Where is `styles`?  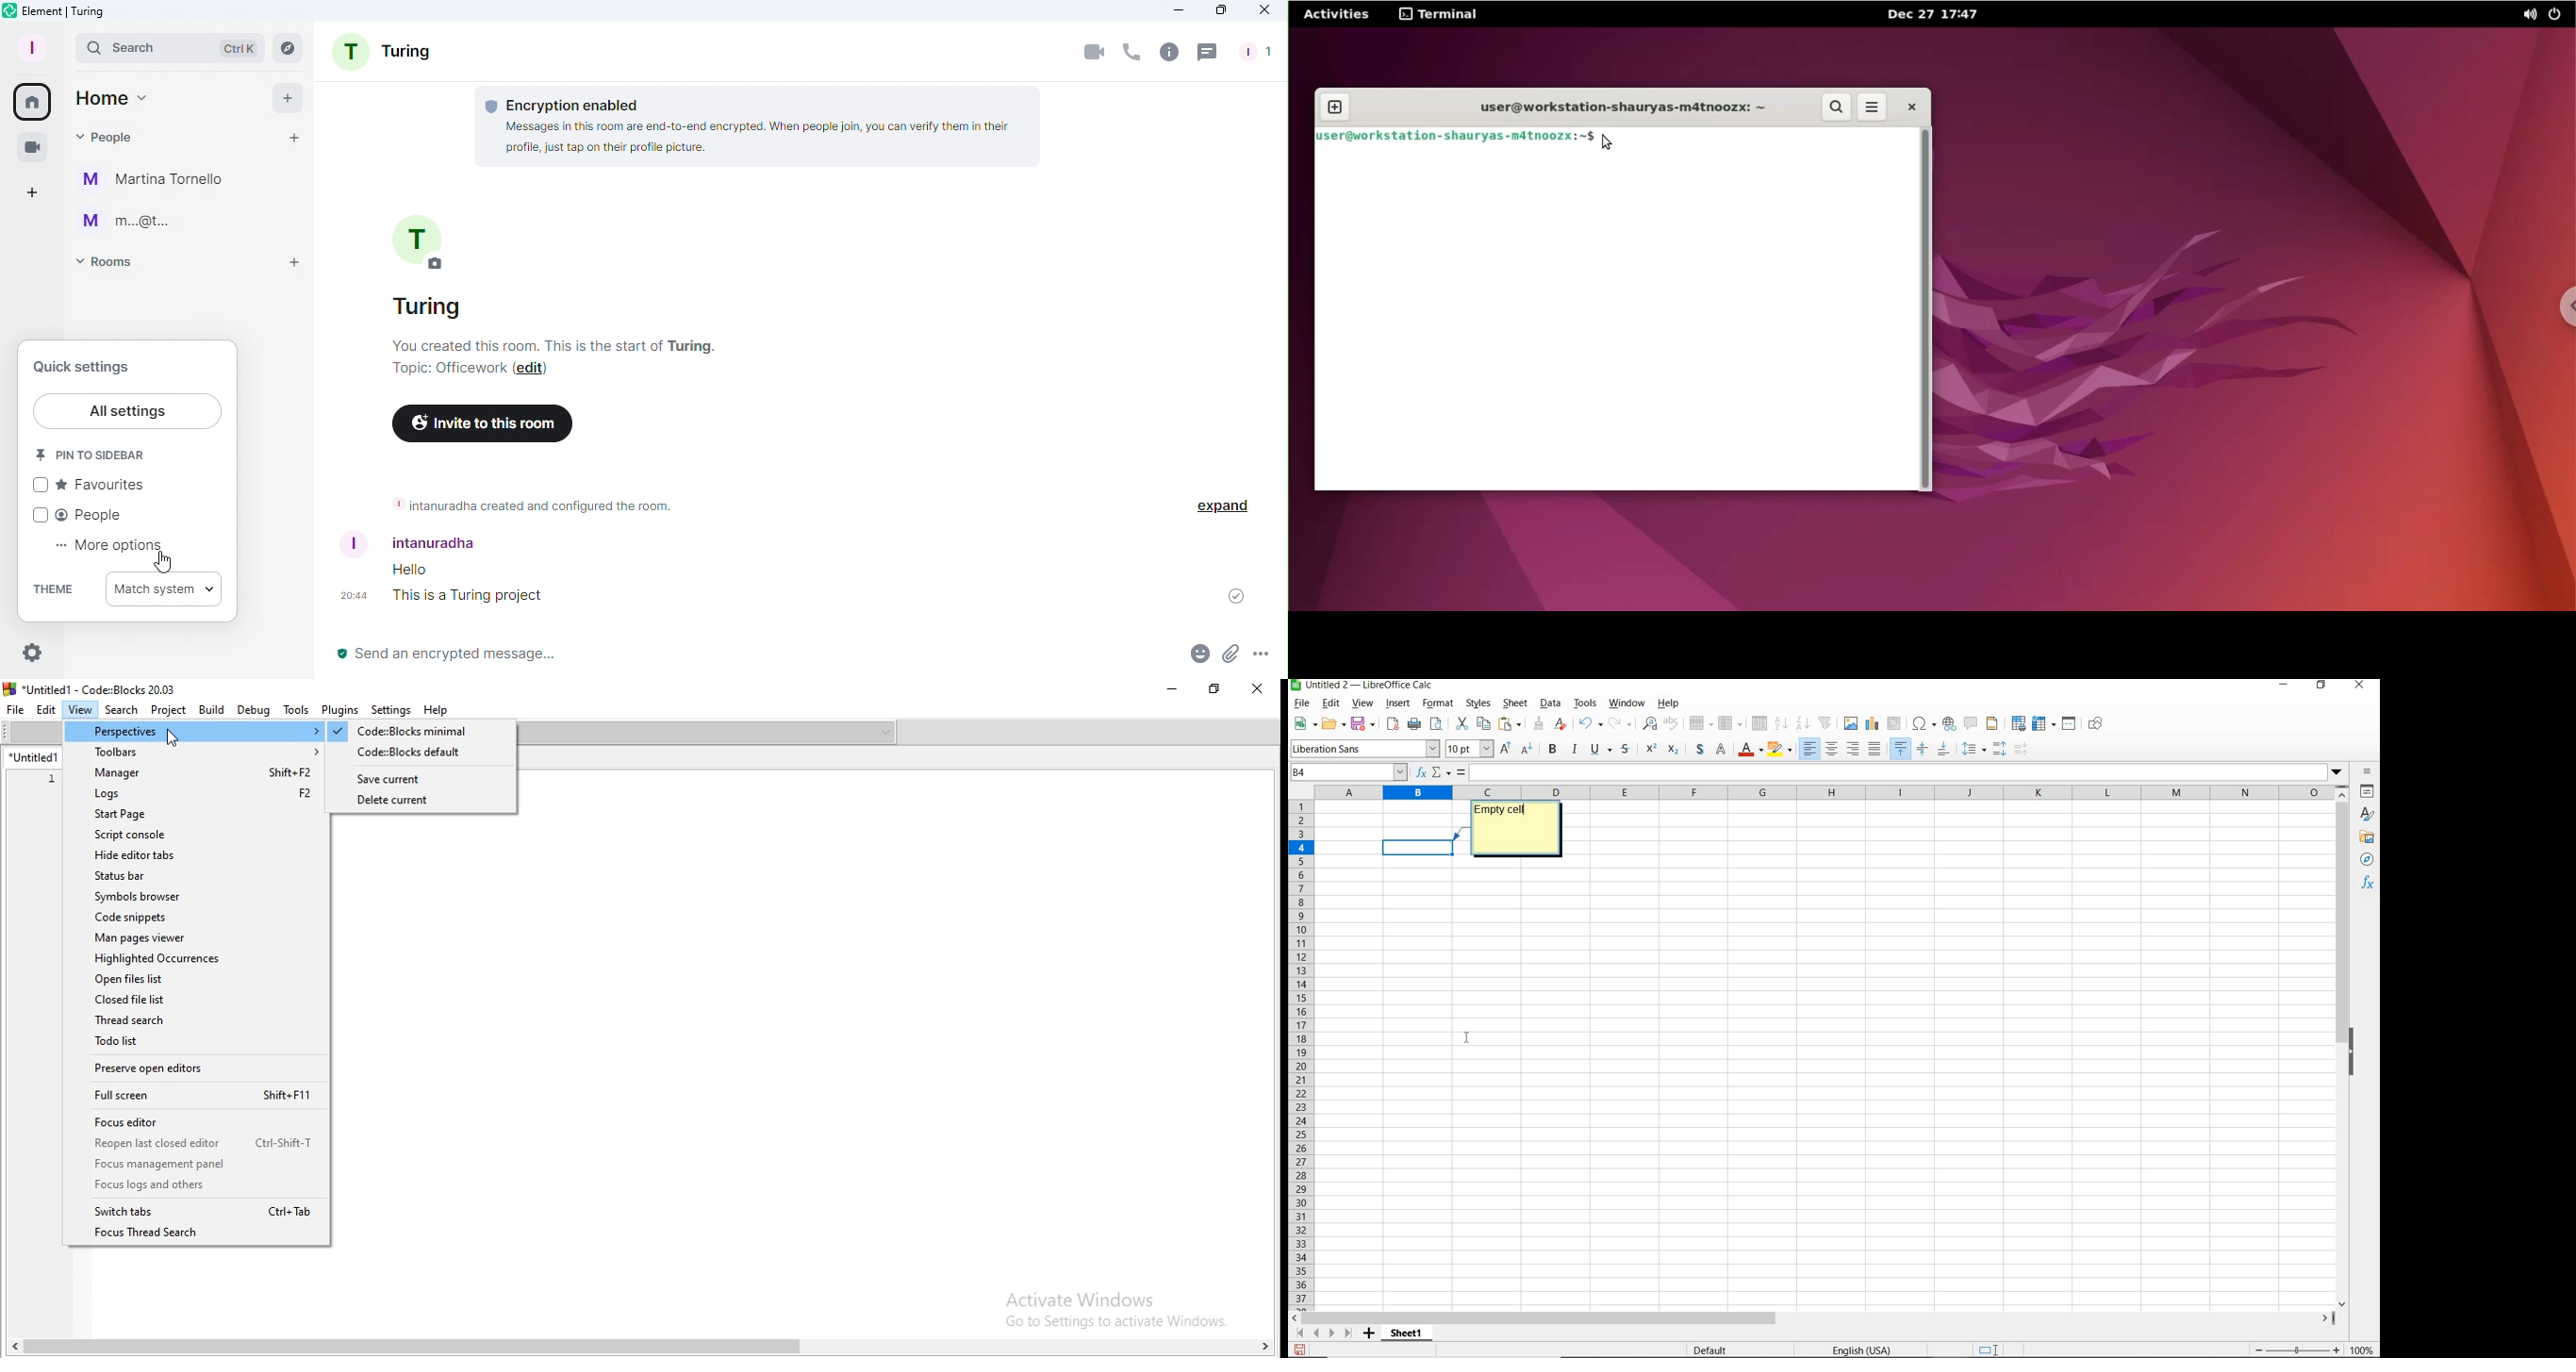 styles is located at coordinates (2367, 812).